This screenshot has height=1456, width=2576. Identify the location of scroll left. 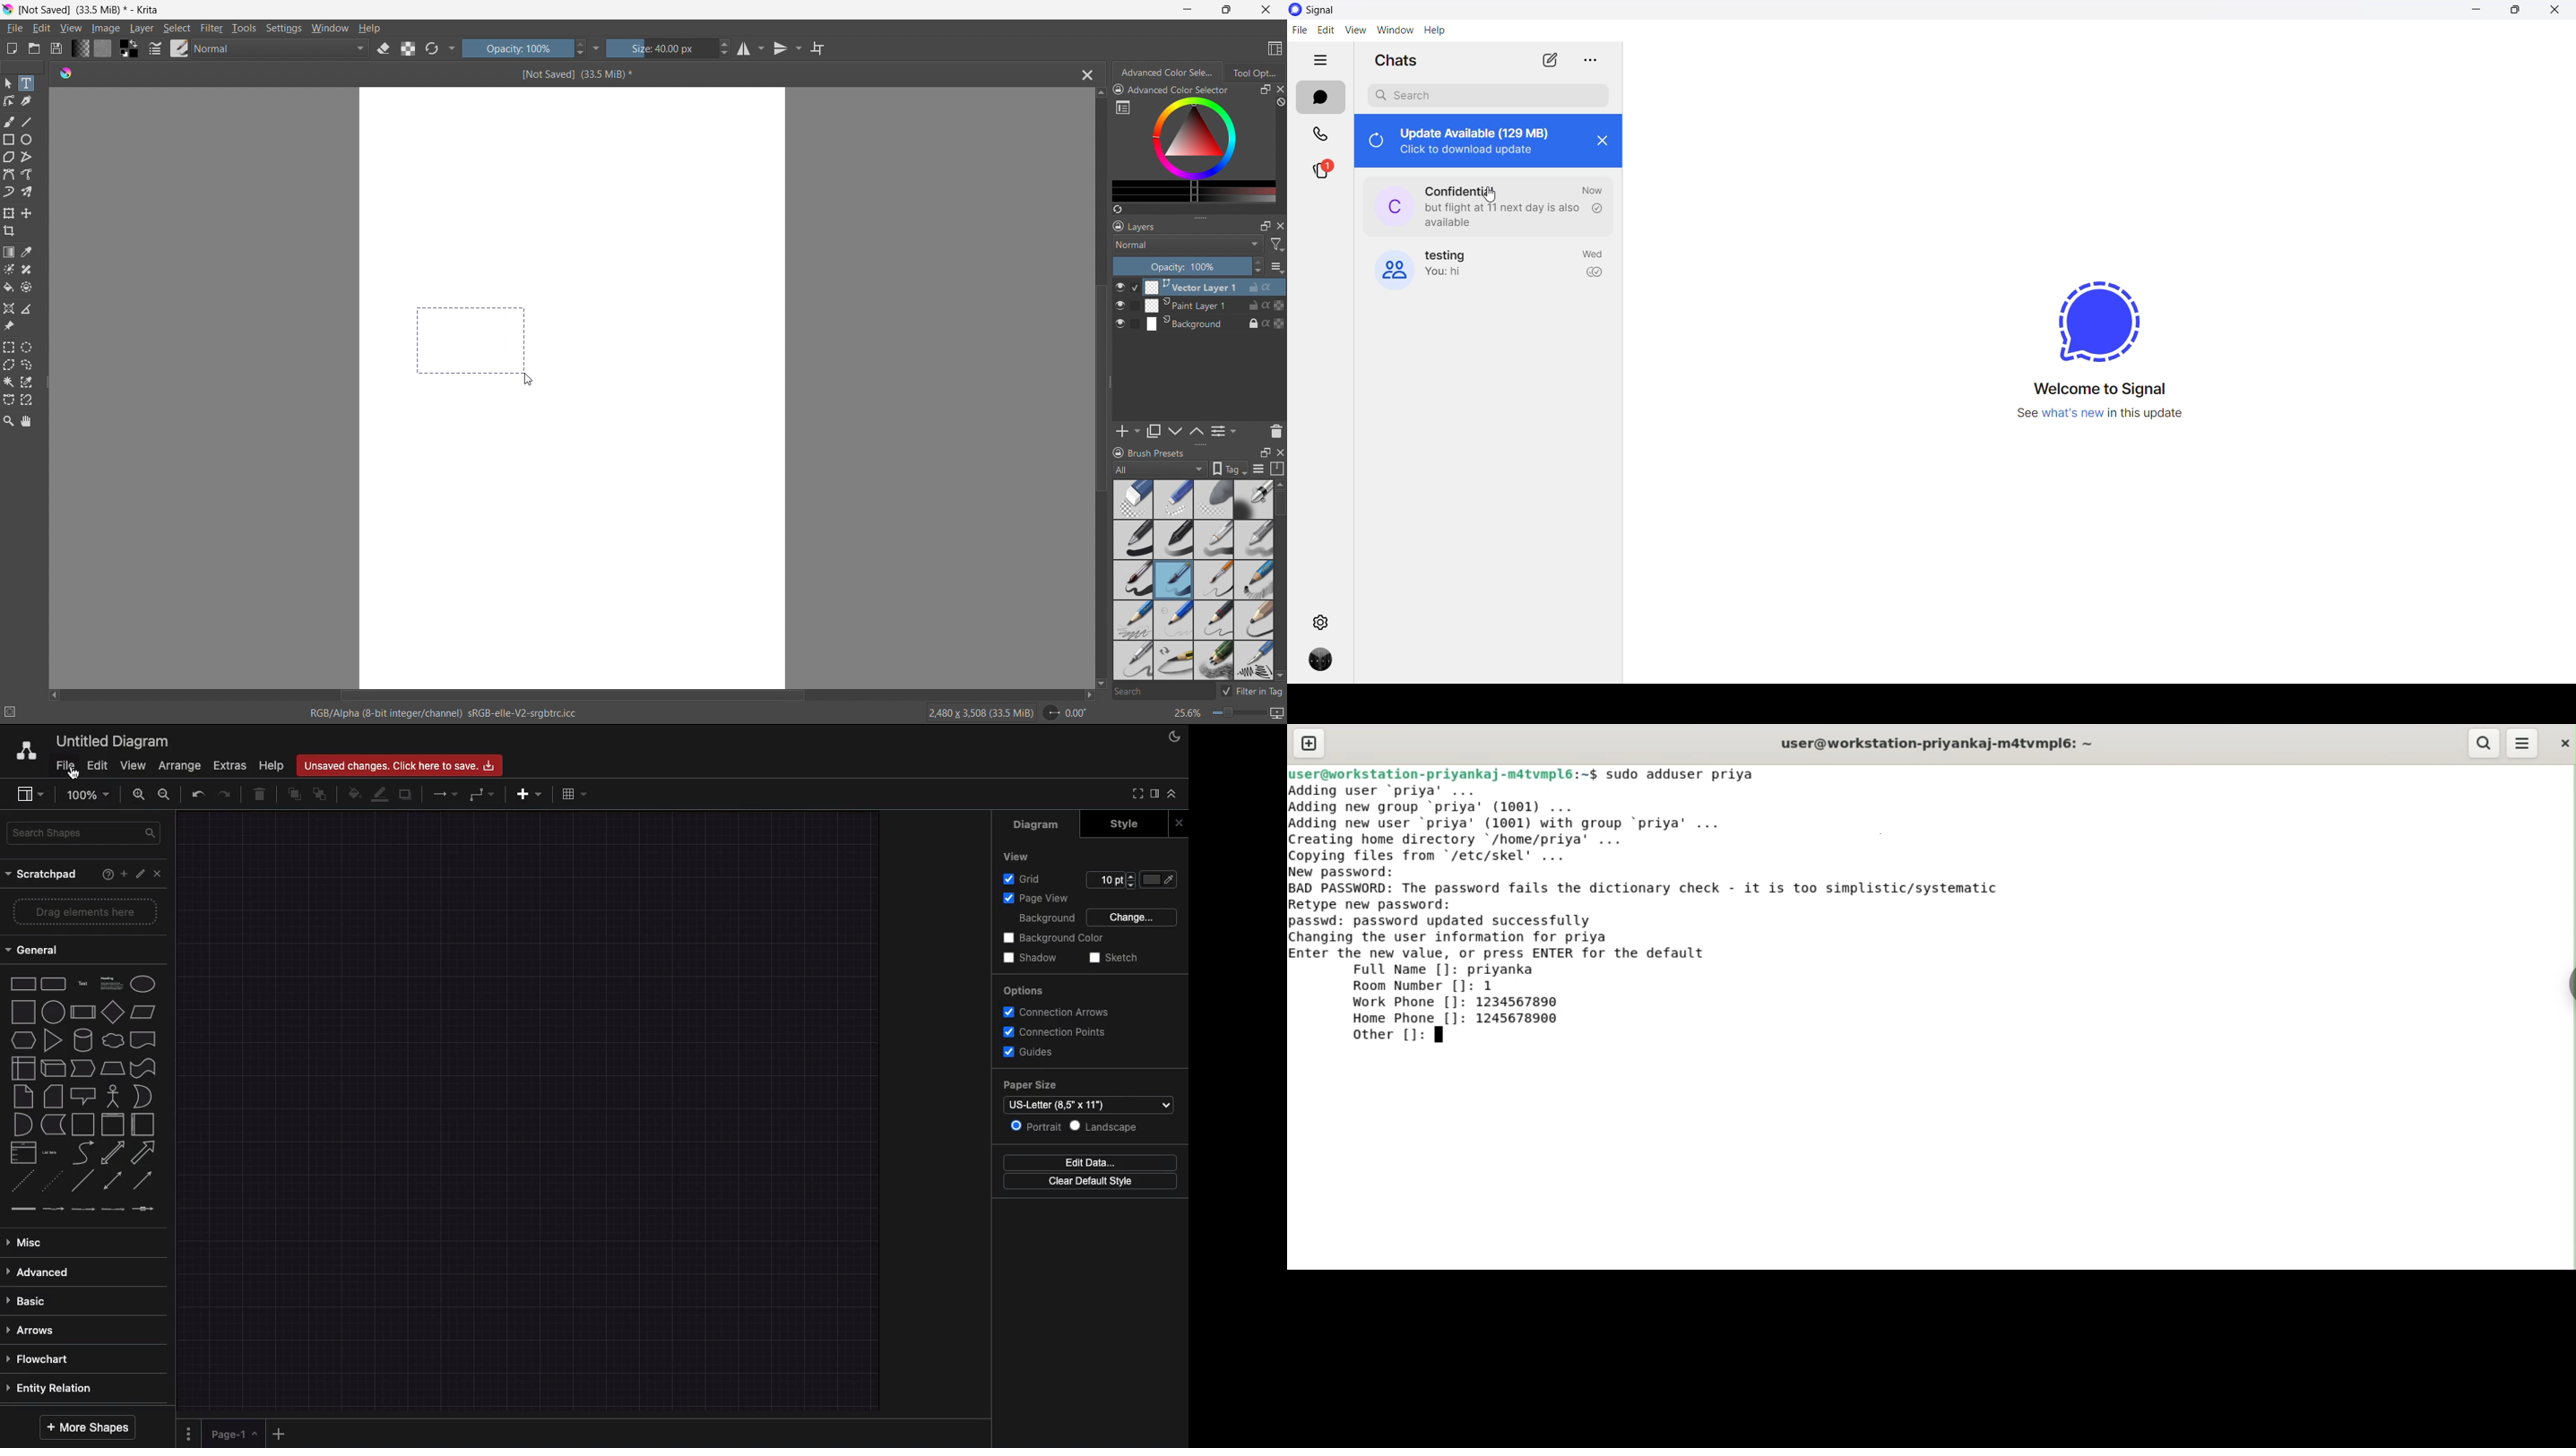
(54, 692).